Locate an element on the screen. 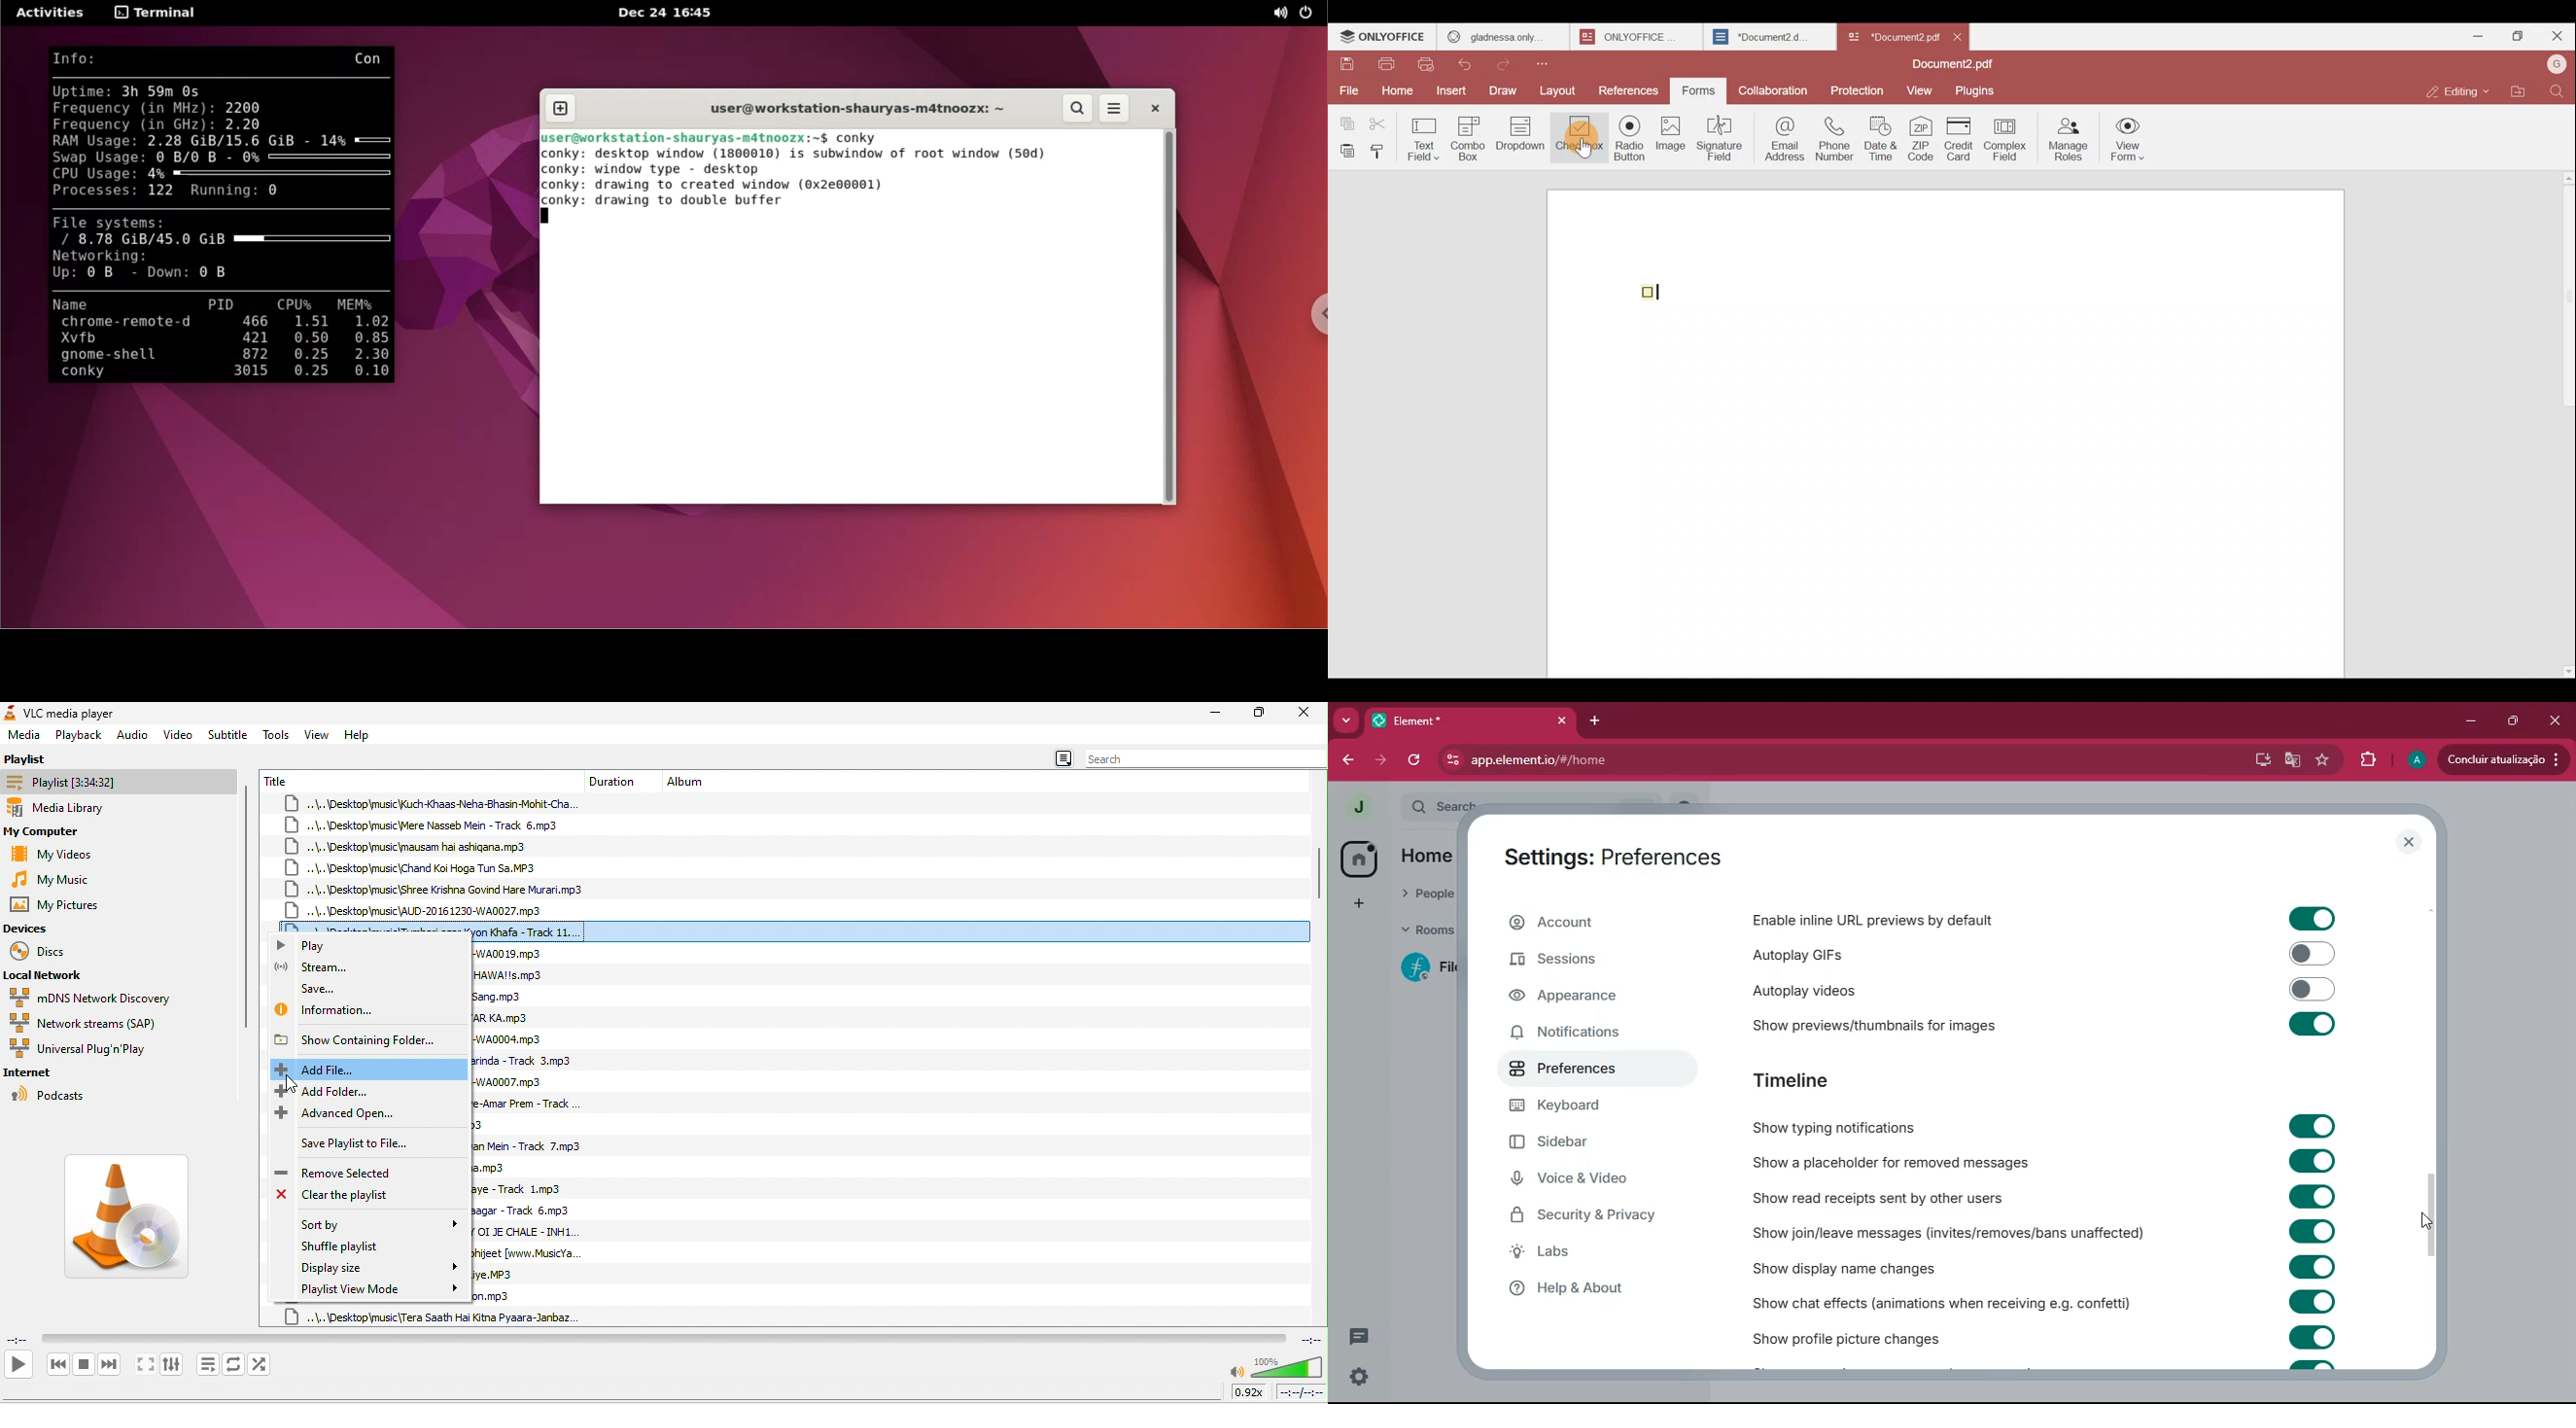  minimize is located at coordinates (2467, 721).